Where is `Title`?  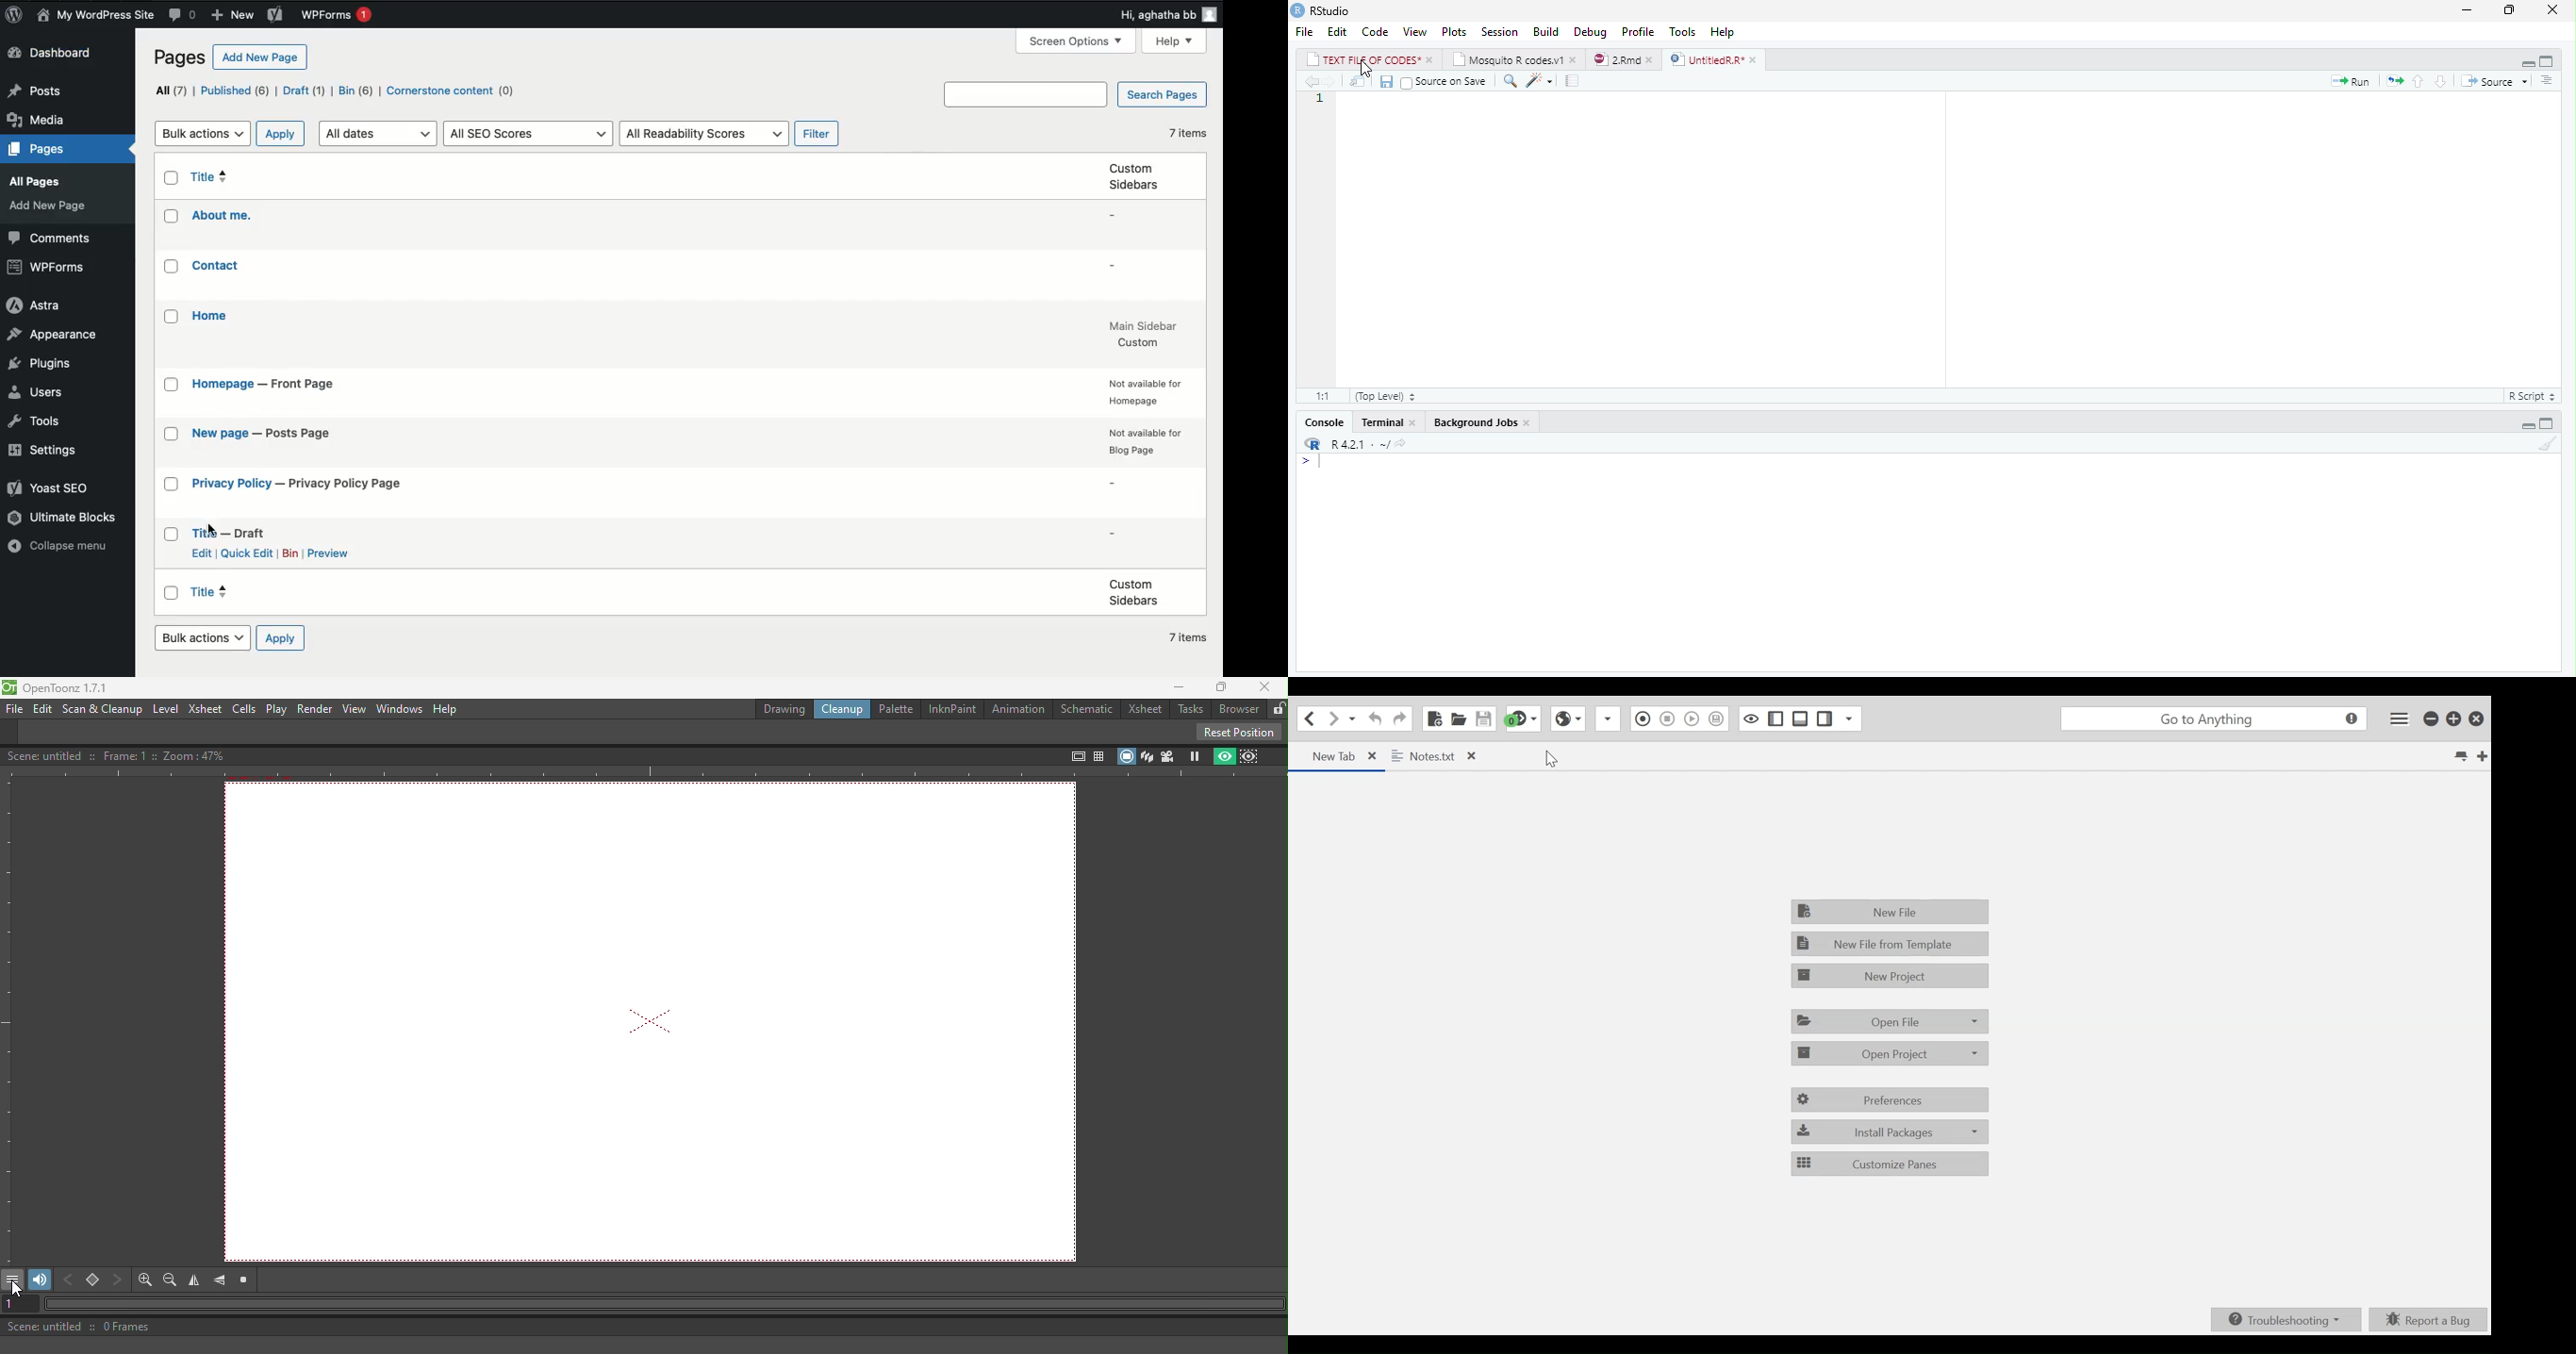
Title is located at coordinates (263, 384).